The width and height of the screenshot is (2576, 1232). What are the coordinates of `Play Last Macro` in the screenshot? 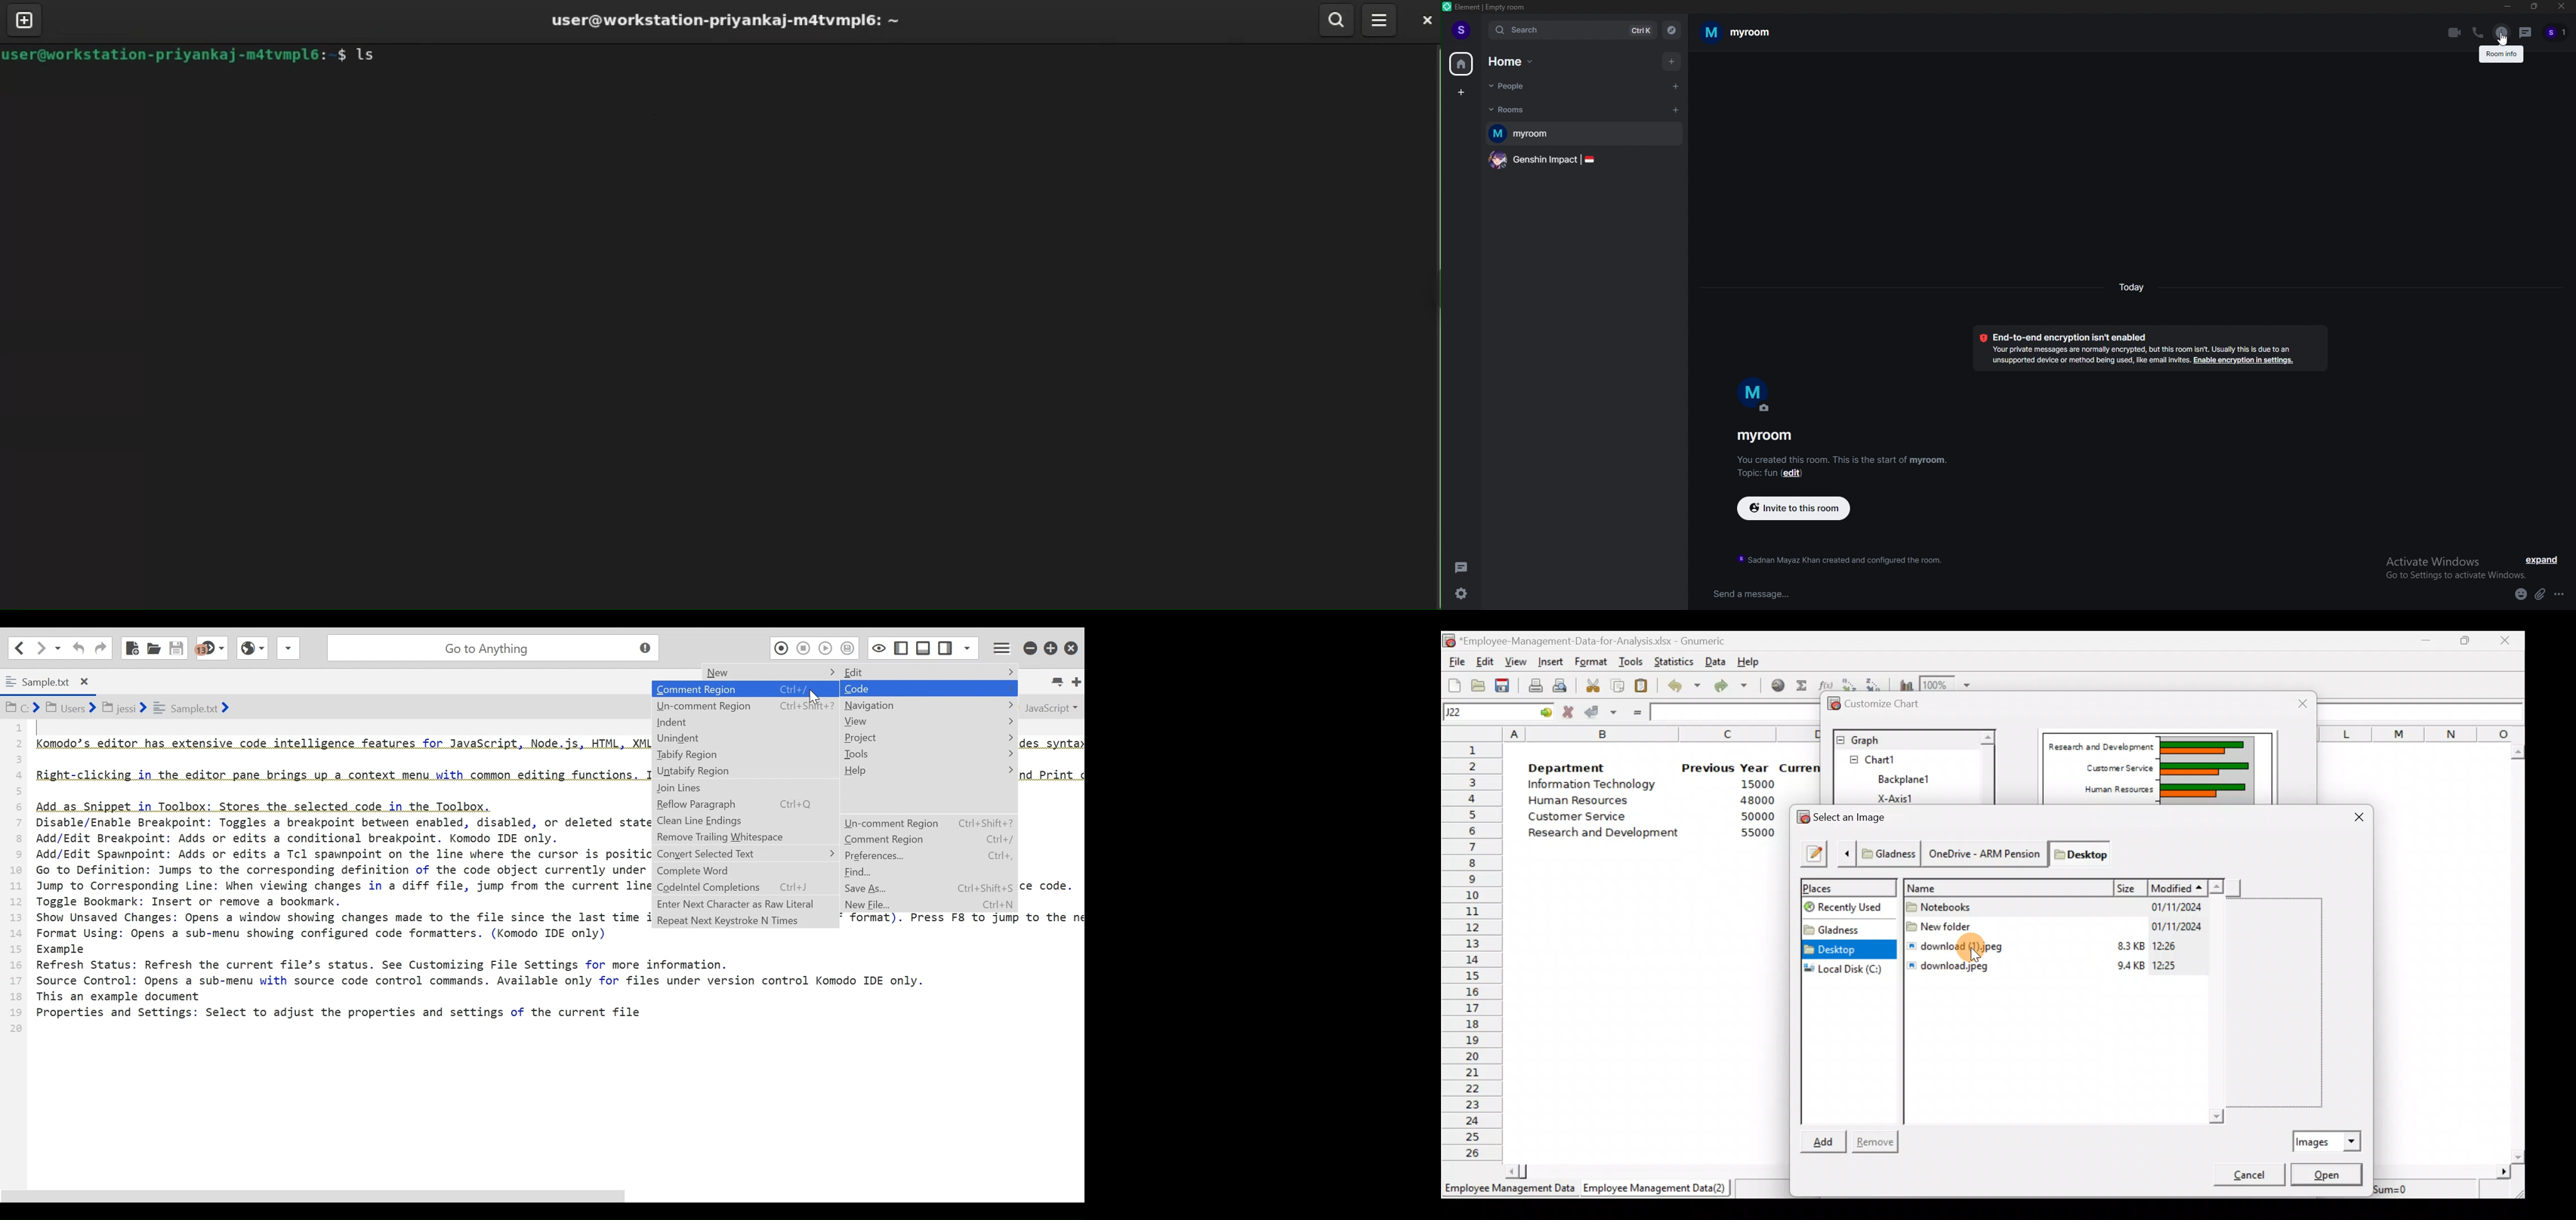 It's located at (825, 647).